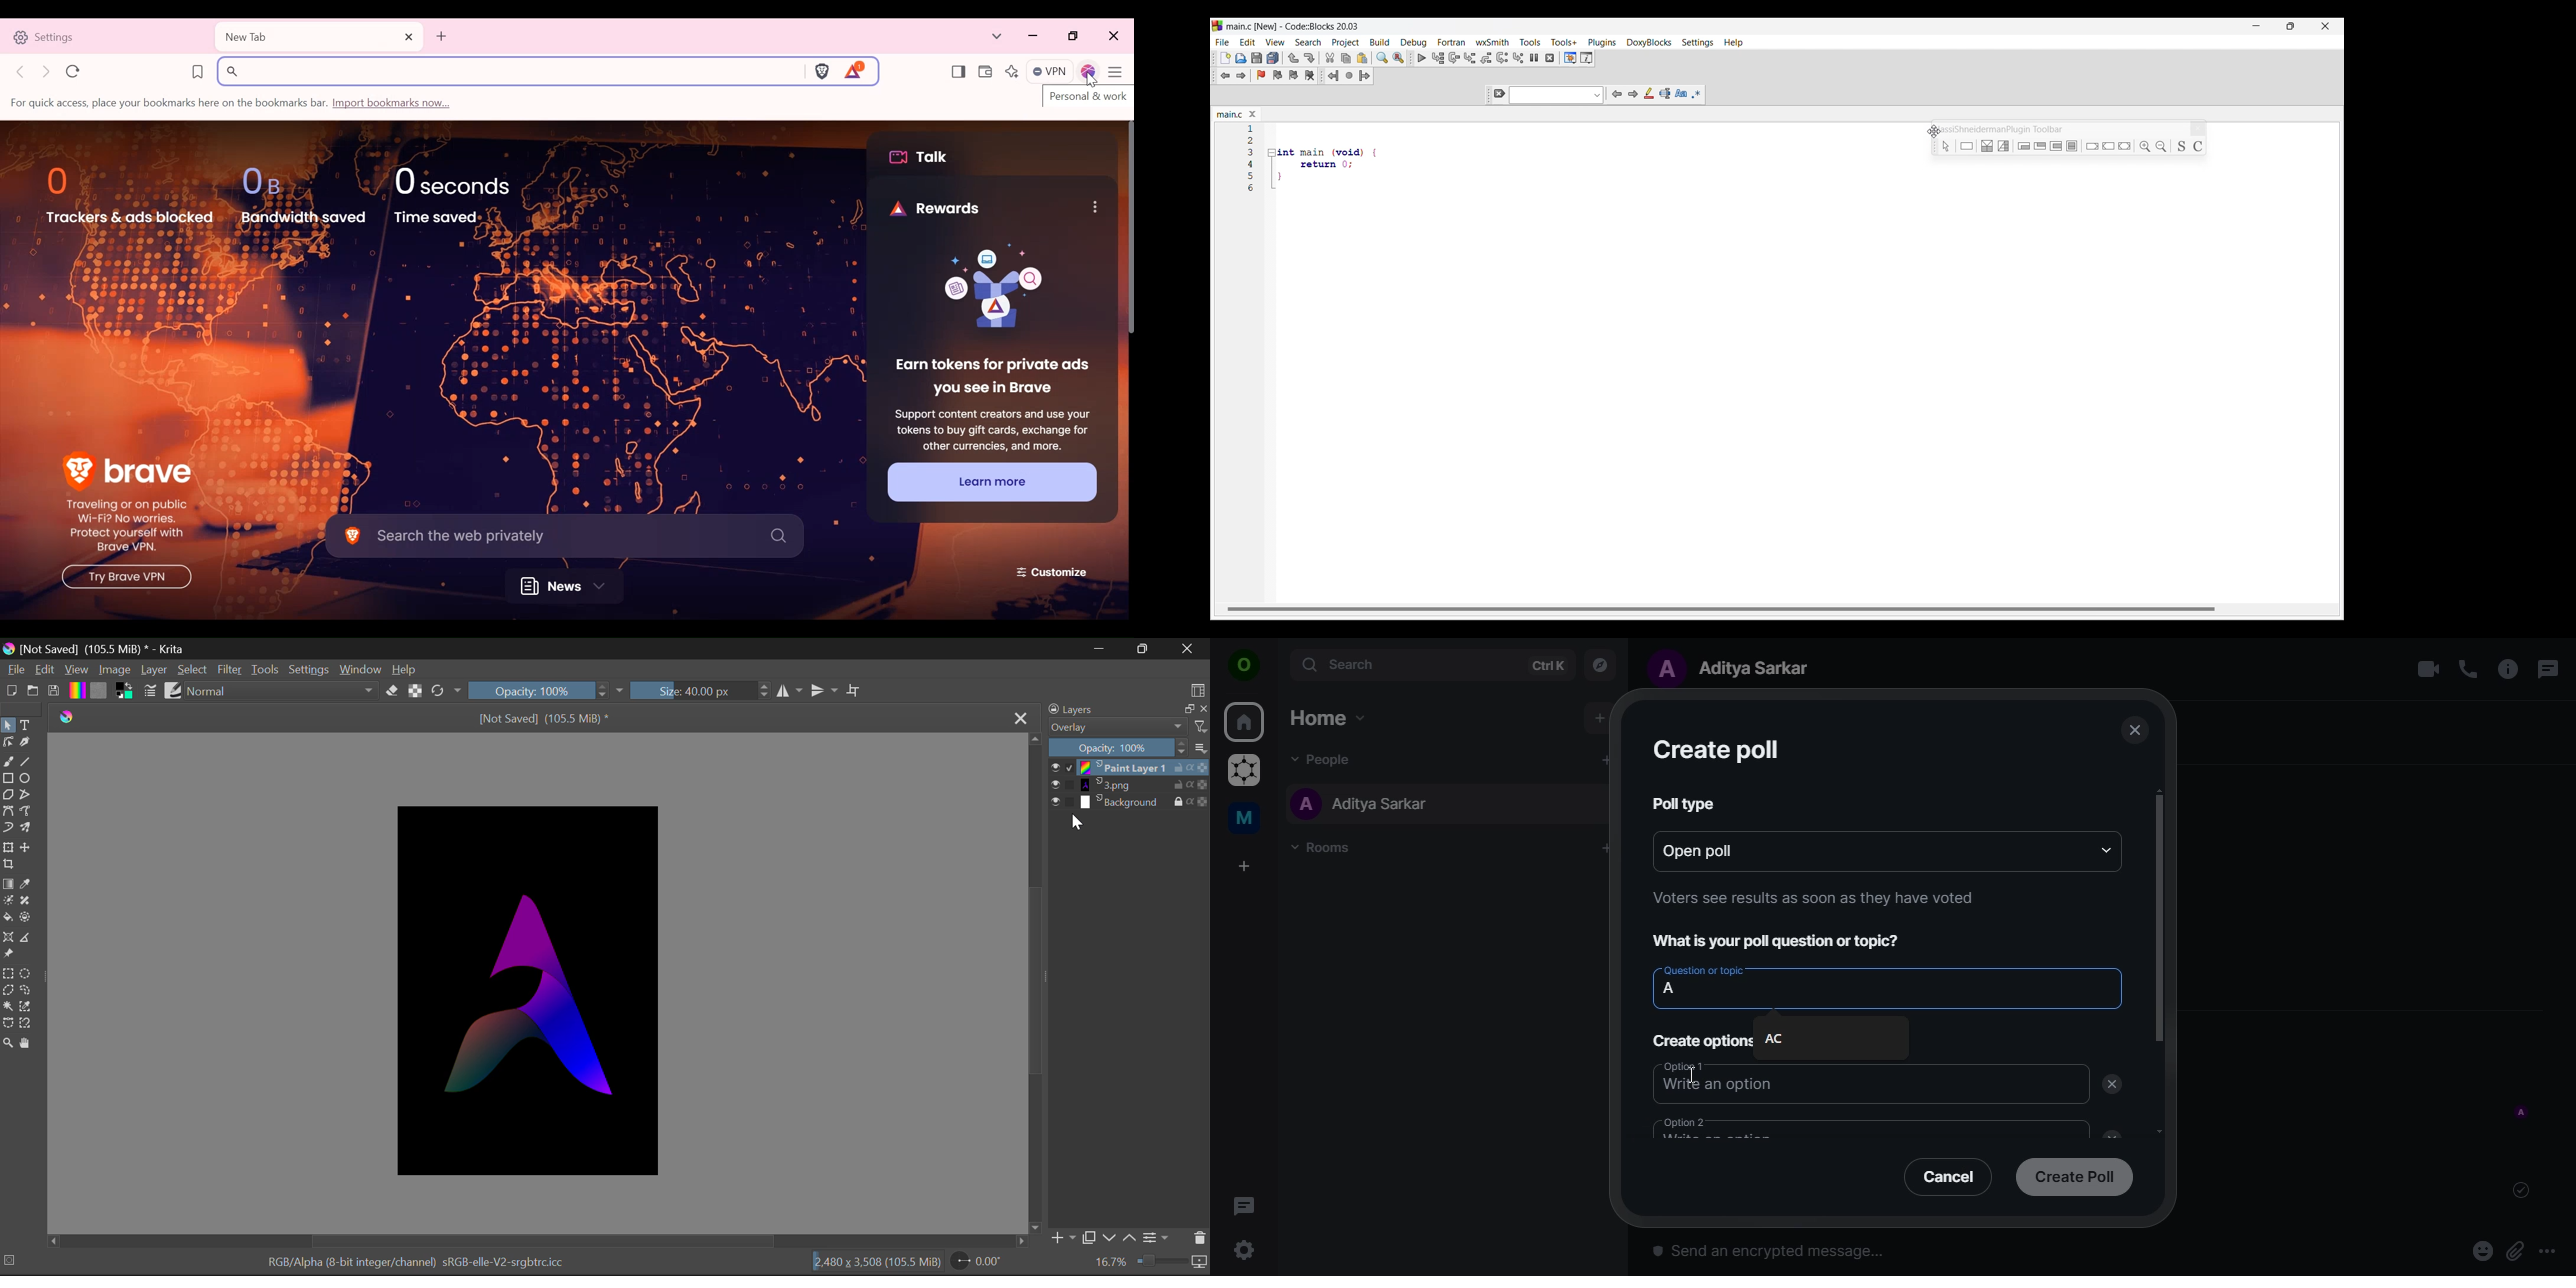  Describe the element at coordinates (620, 692) in the screenshot. I see `expand` at that location.